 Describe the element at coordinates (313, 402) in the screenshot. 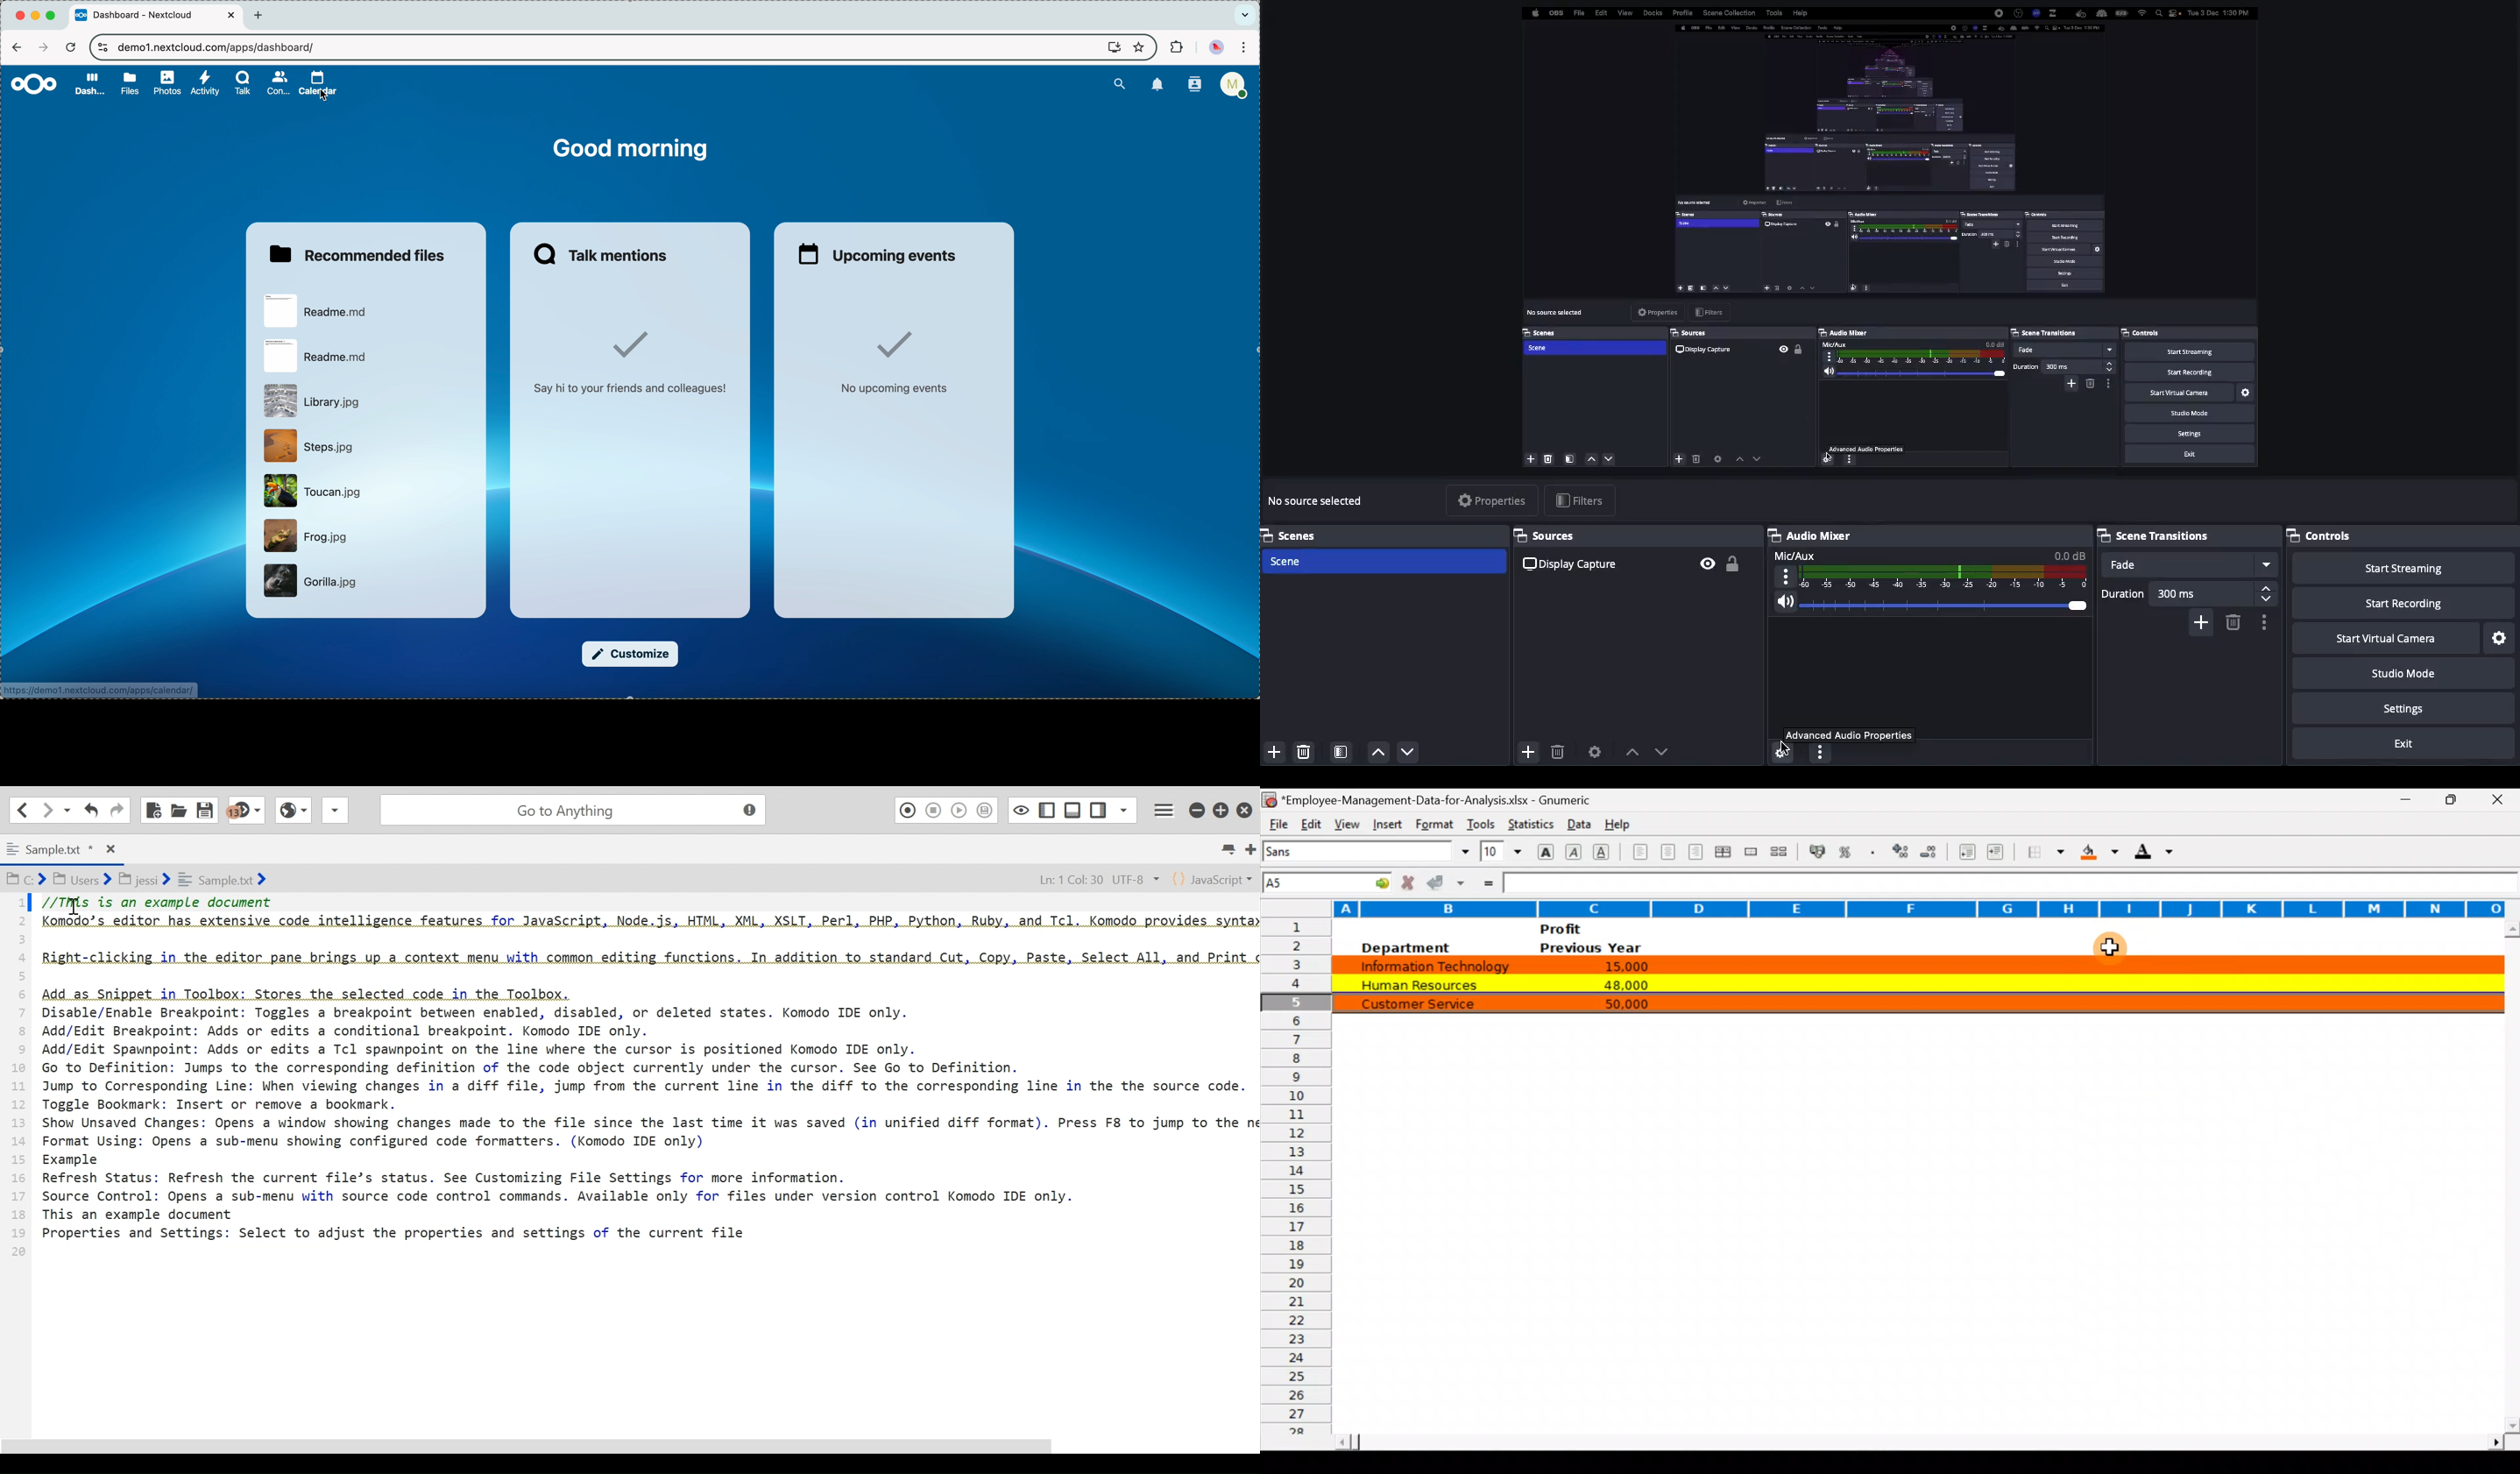

I see `file` at that location.